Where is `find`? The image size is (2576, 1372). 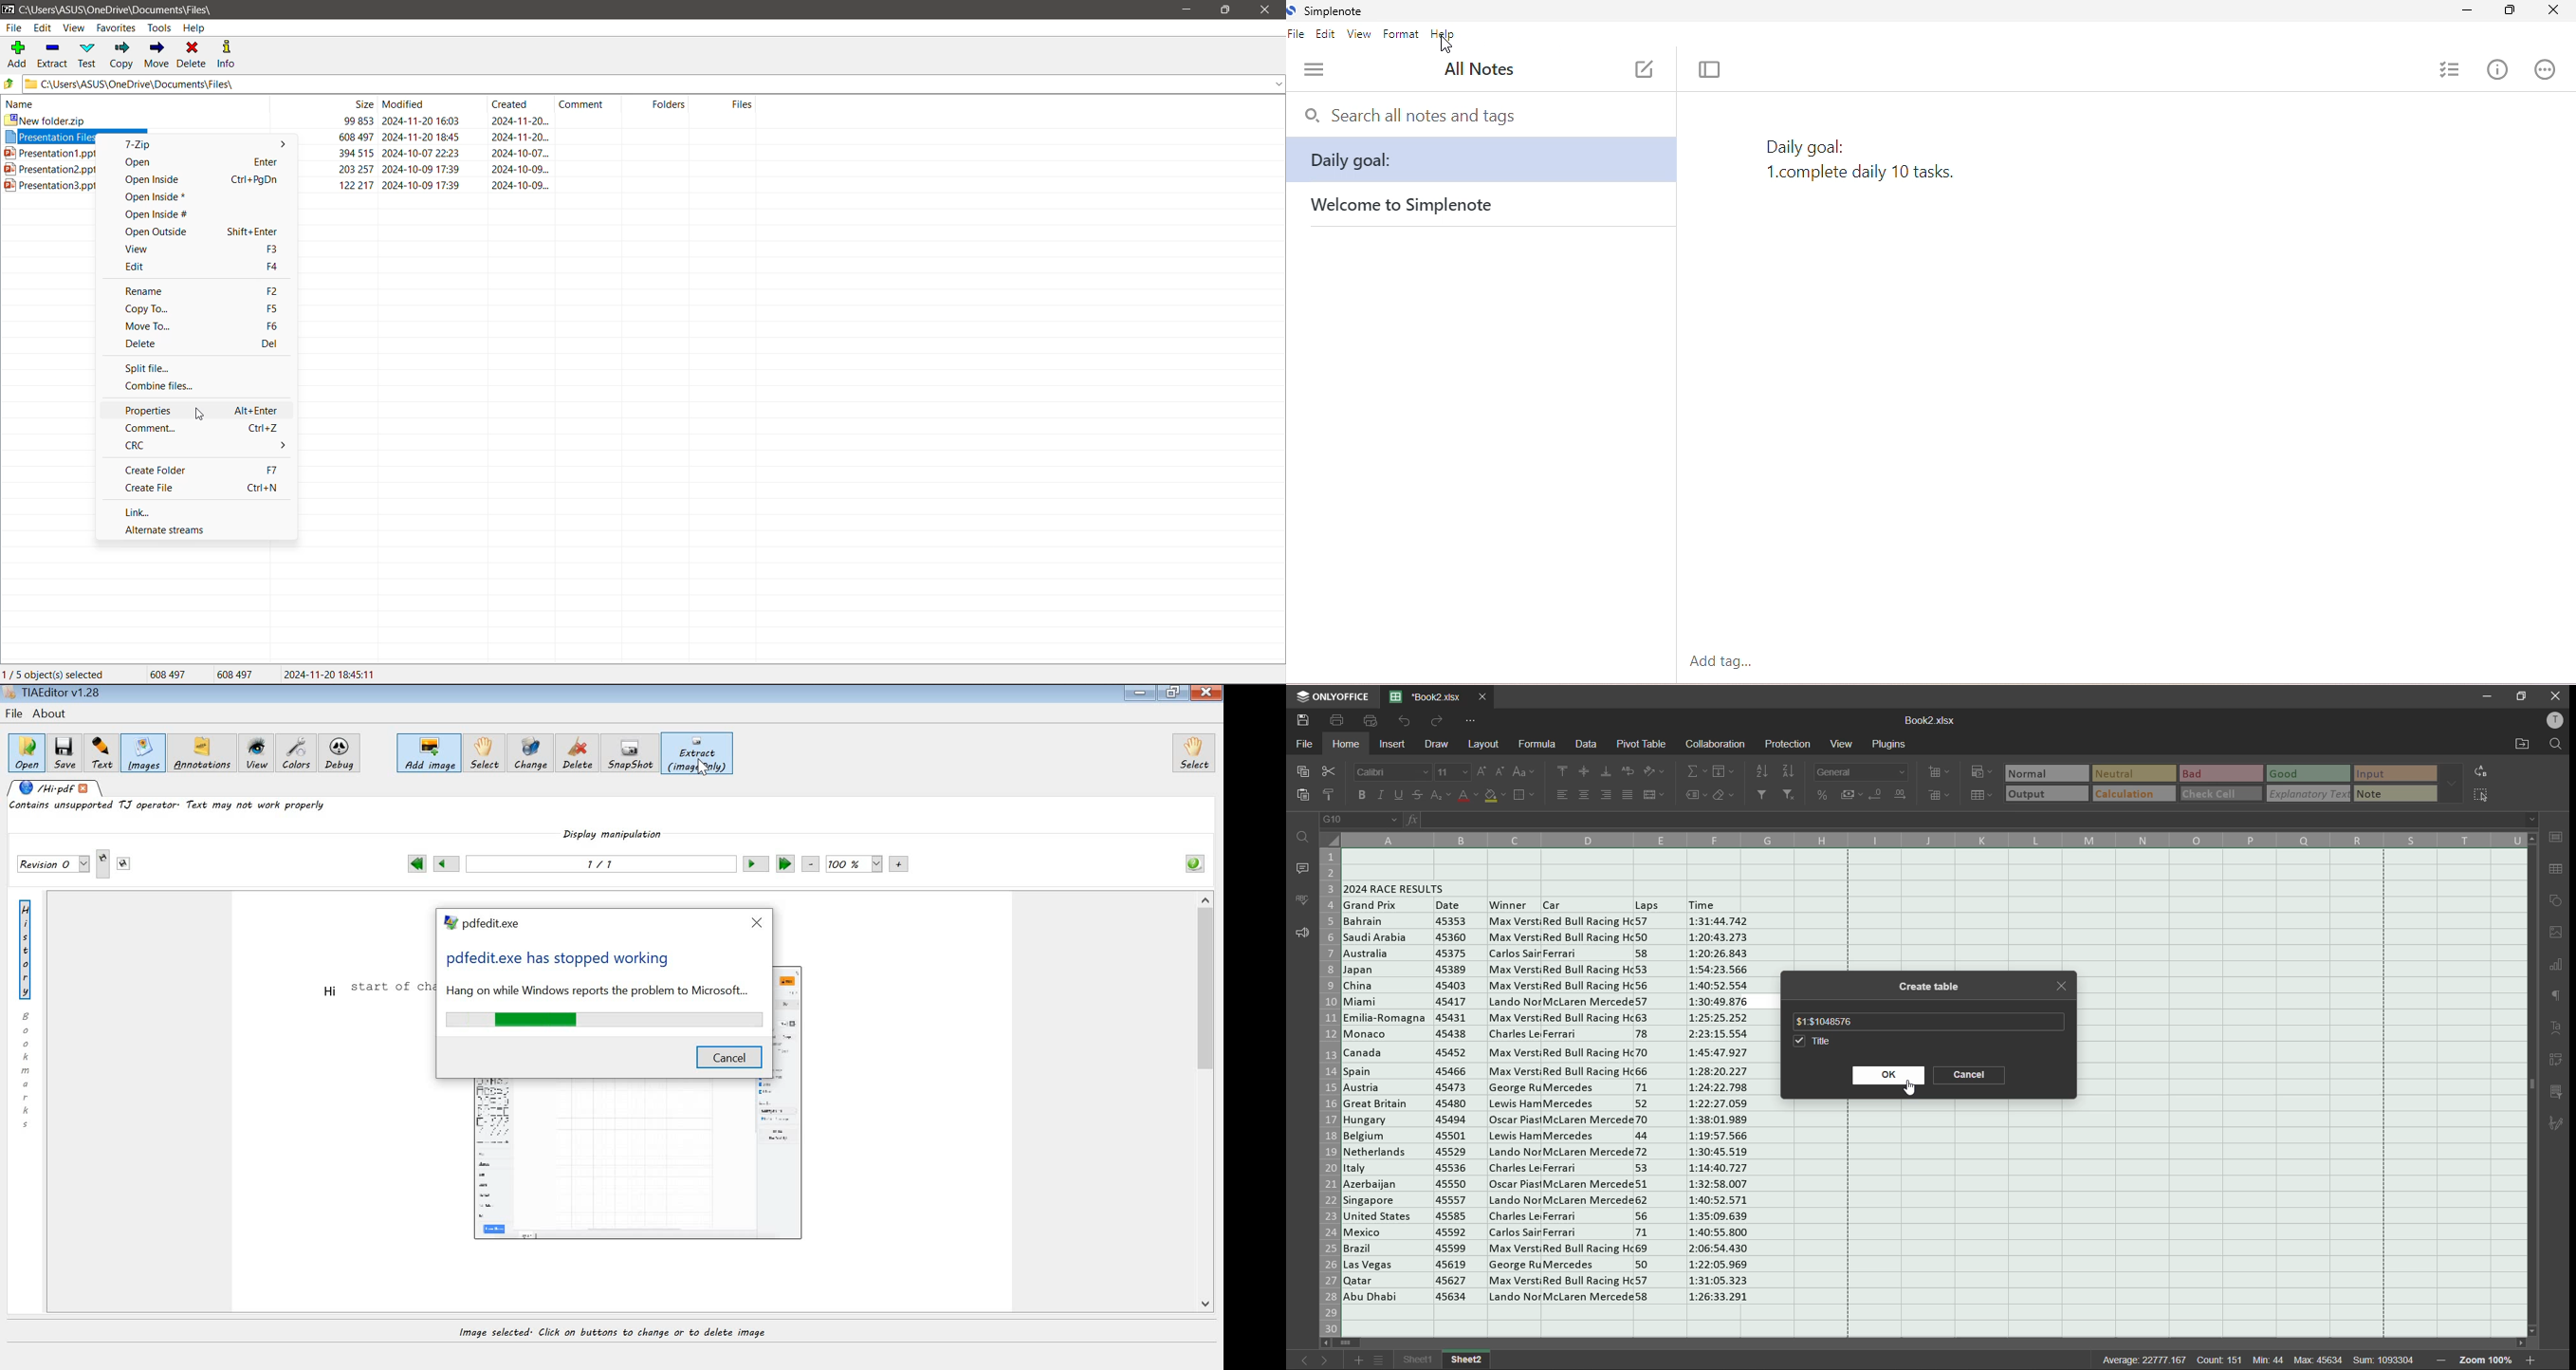
find is located at coordinates (2552, 744).